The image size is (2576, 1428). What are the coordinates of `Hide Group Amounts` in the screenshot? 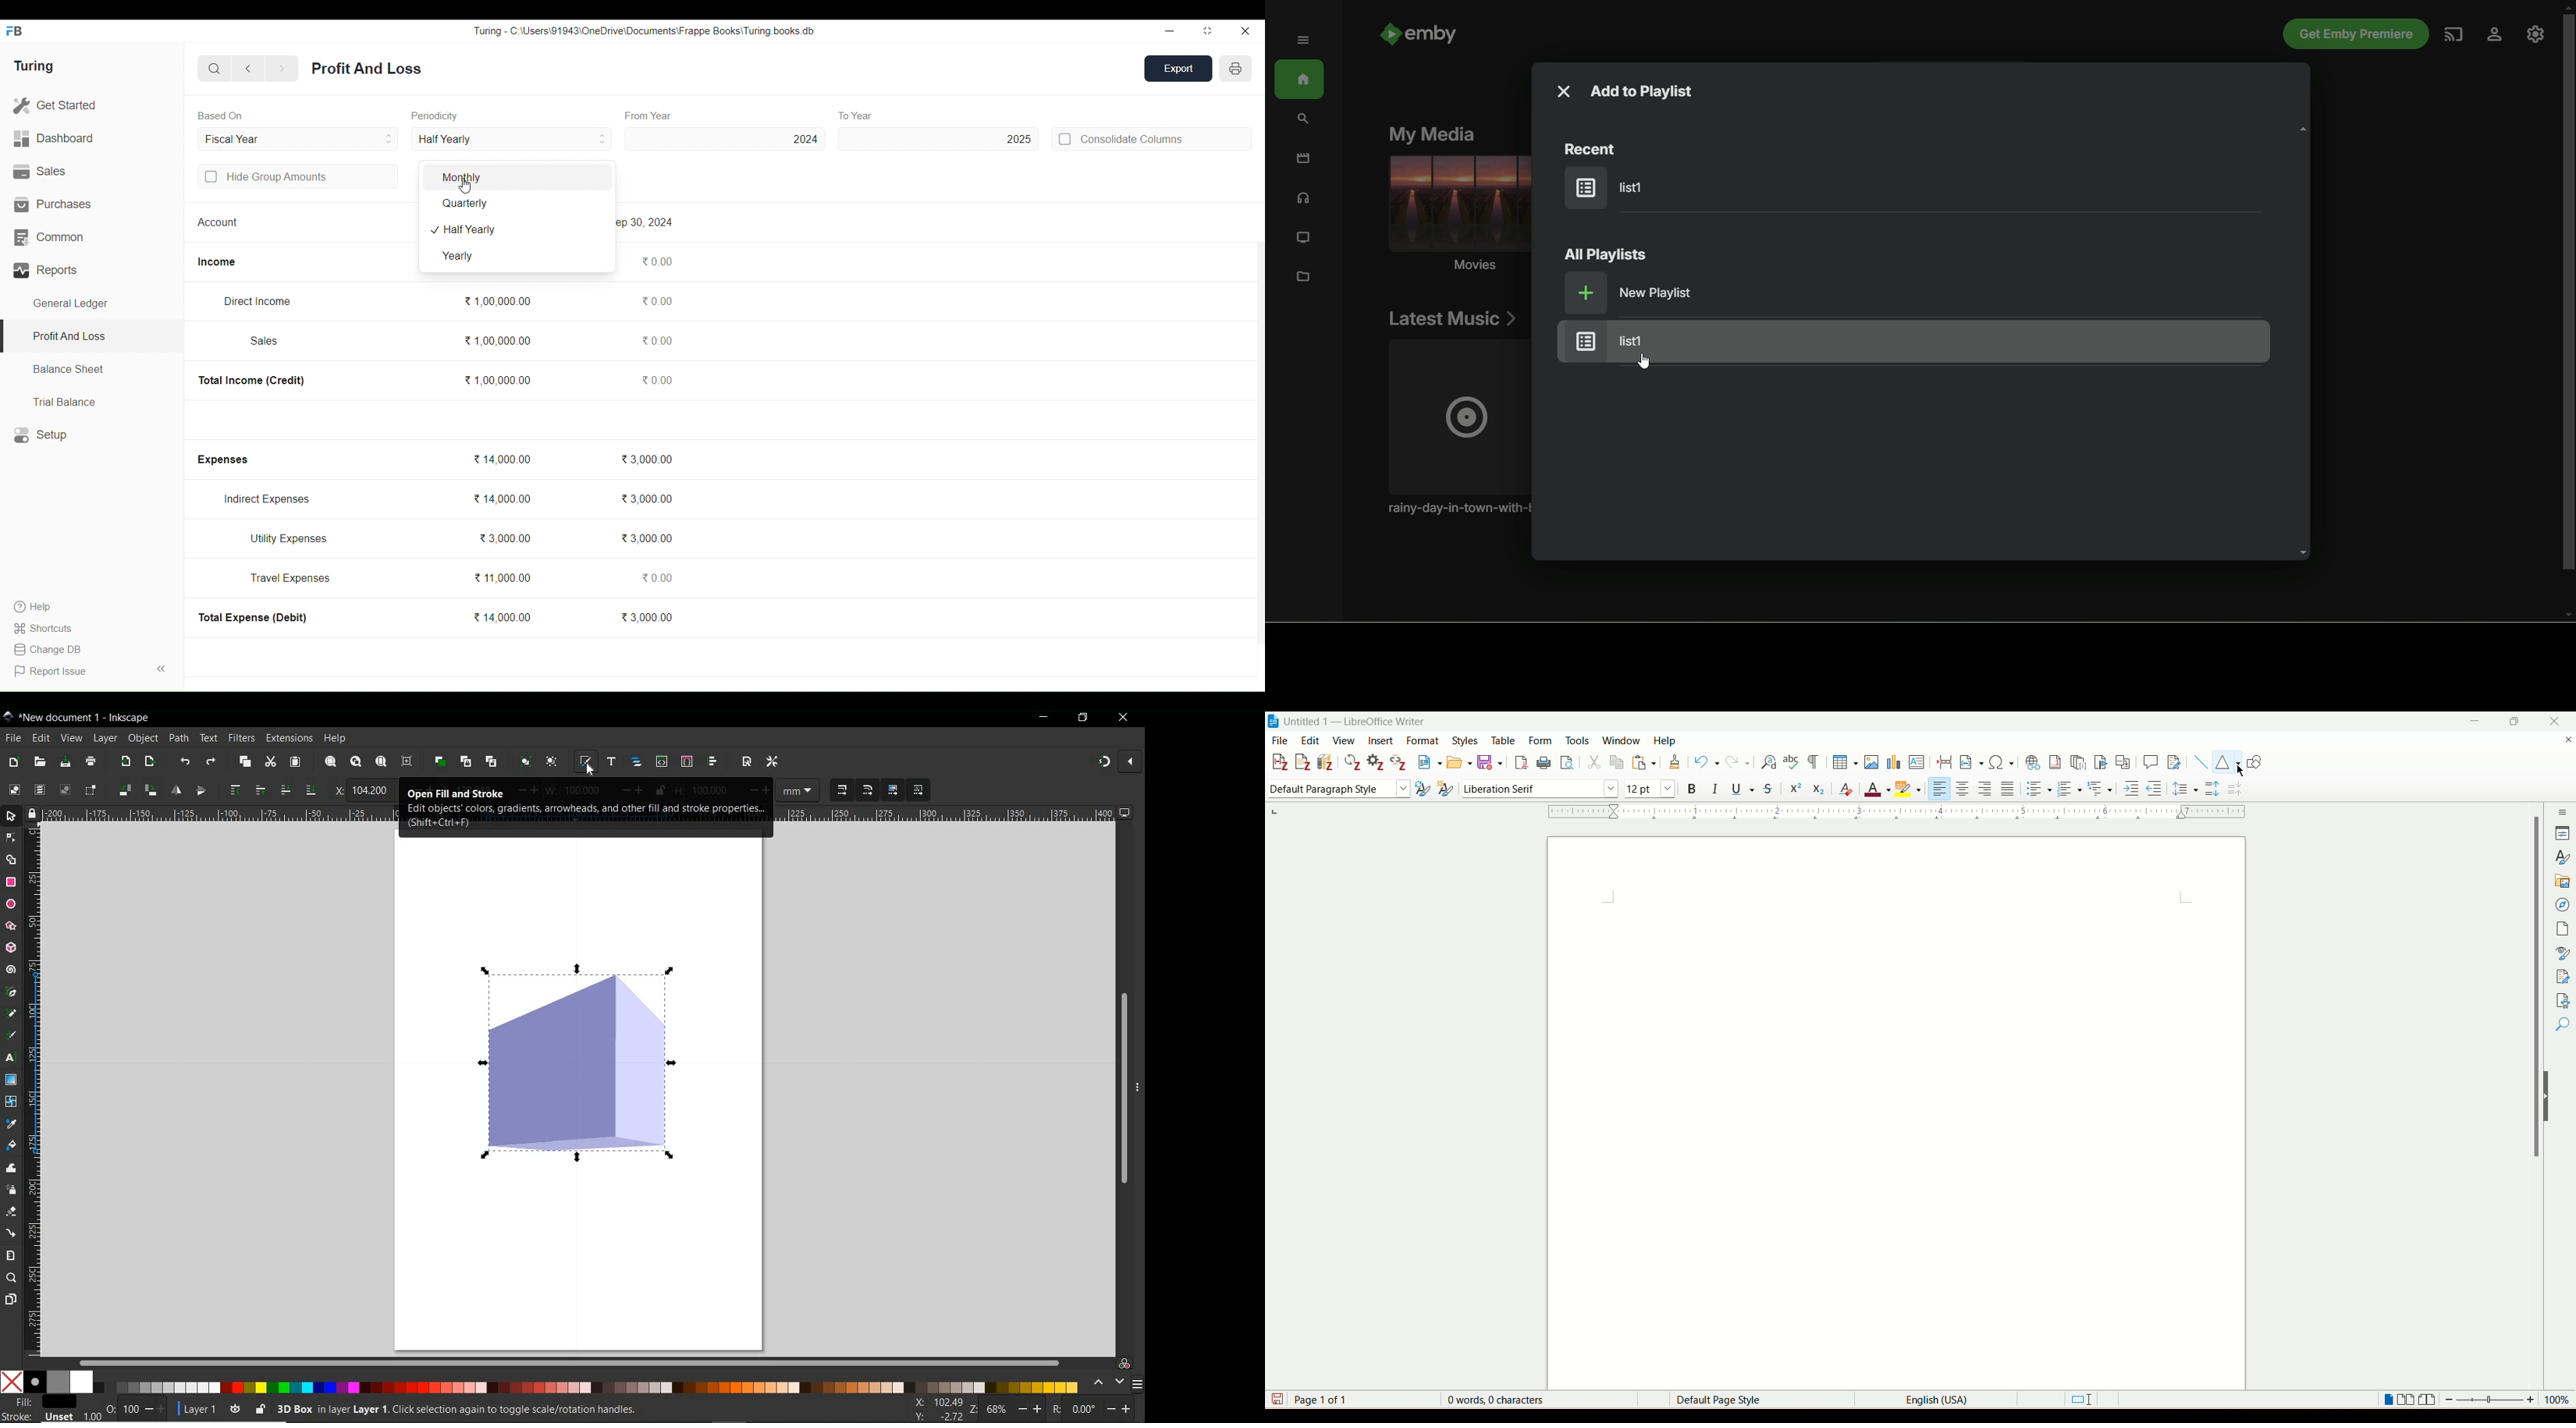 It's located at (299, 176).